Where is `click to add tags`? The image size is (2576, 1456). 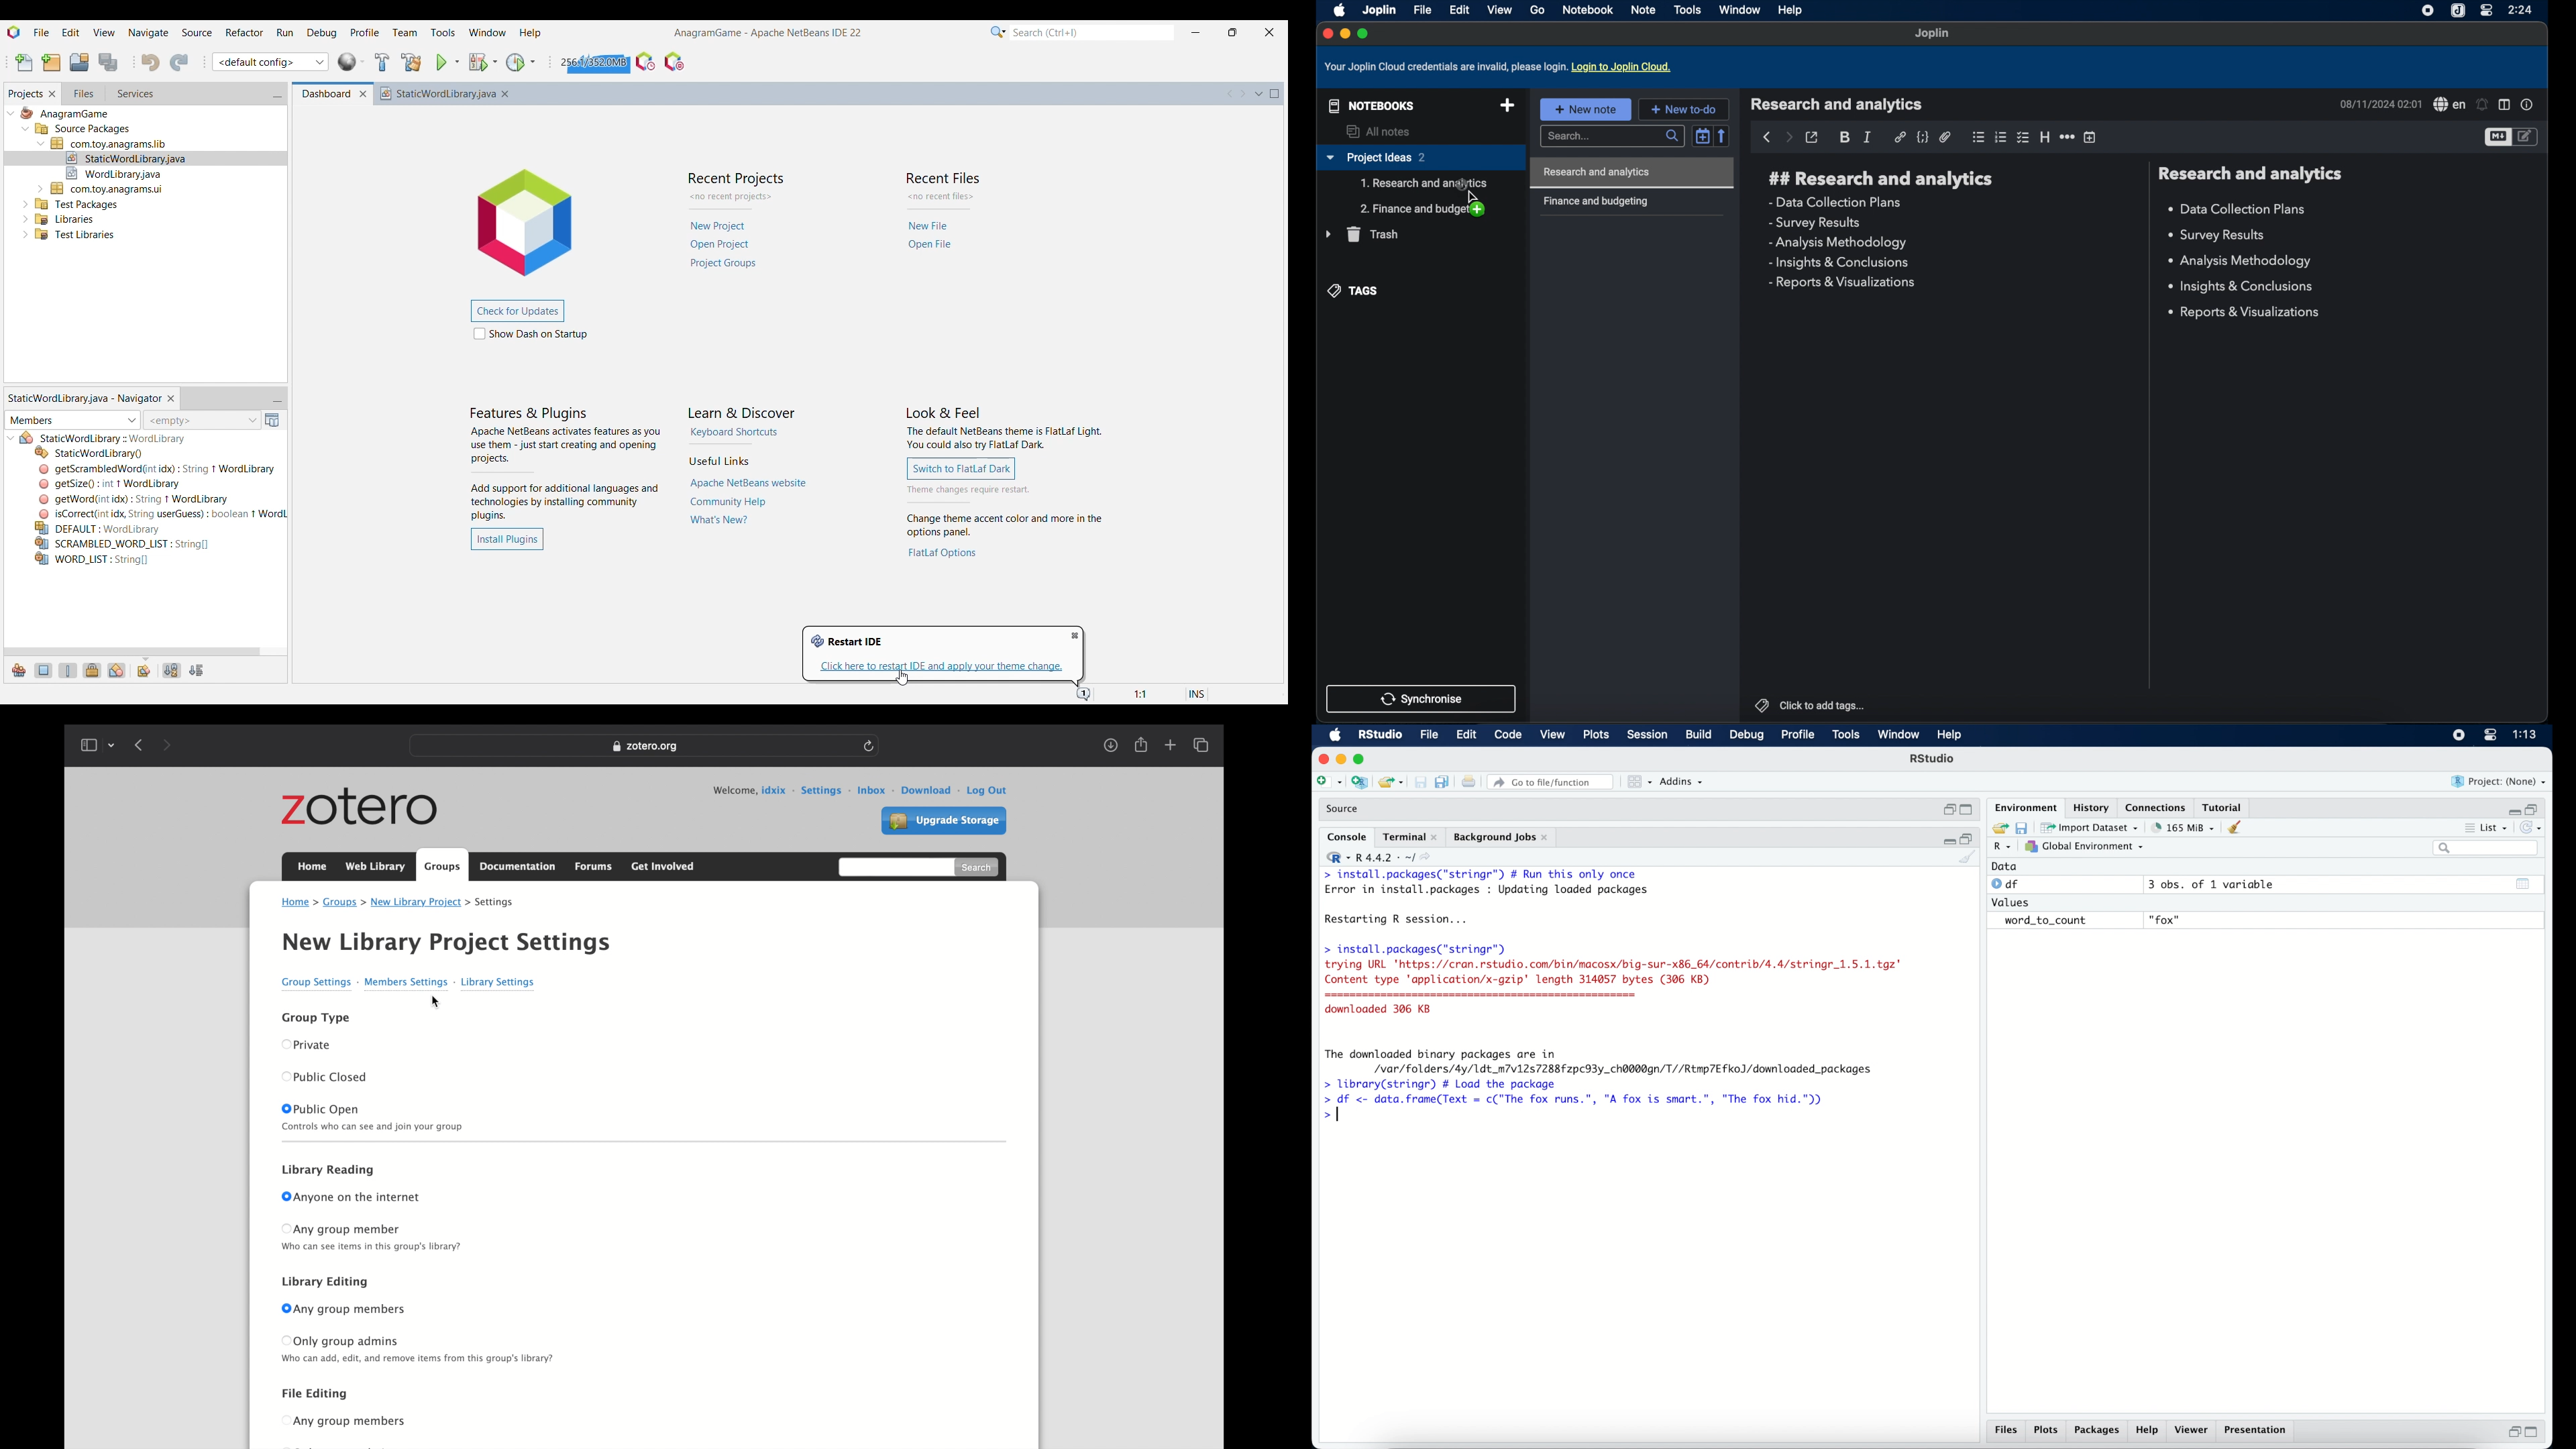
click to add tags is located at coordinates (1809, 704).